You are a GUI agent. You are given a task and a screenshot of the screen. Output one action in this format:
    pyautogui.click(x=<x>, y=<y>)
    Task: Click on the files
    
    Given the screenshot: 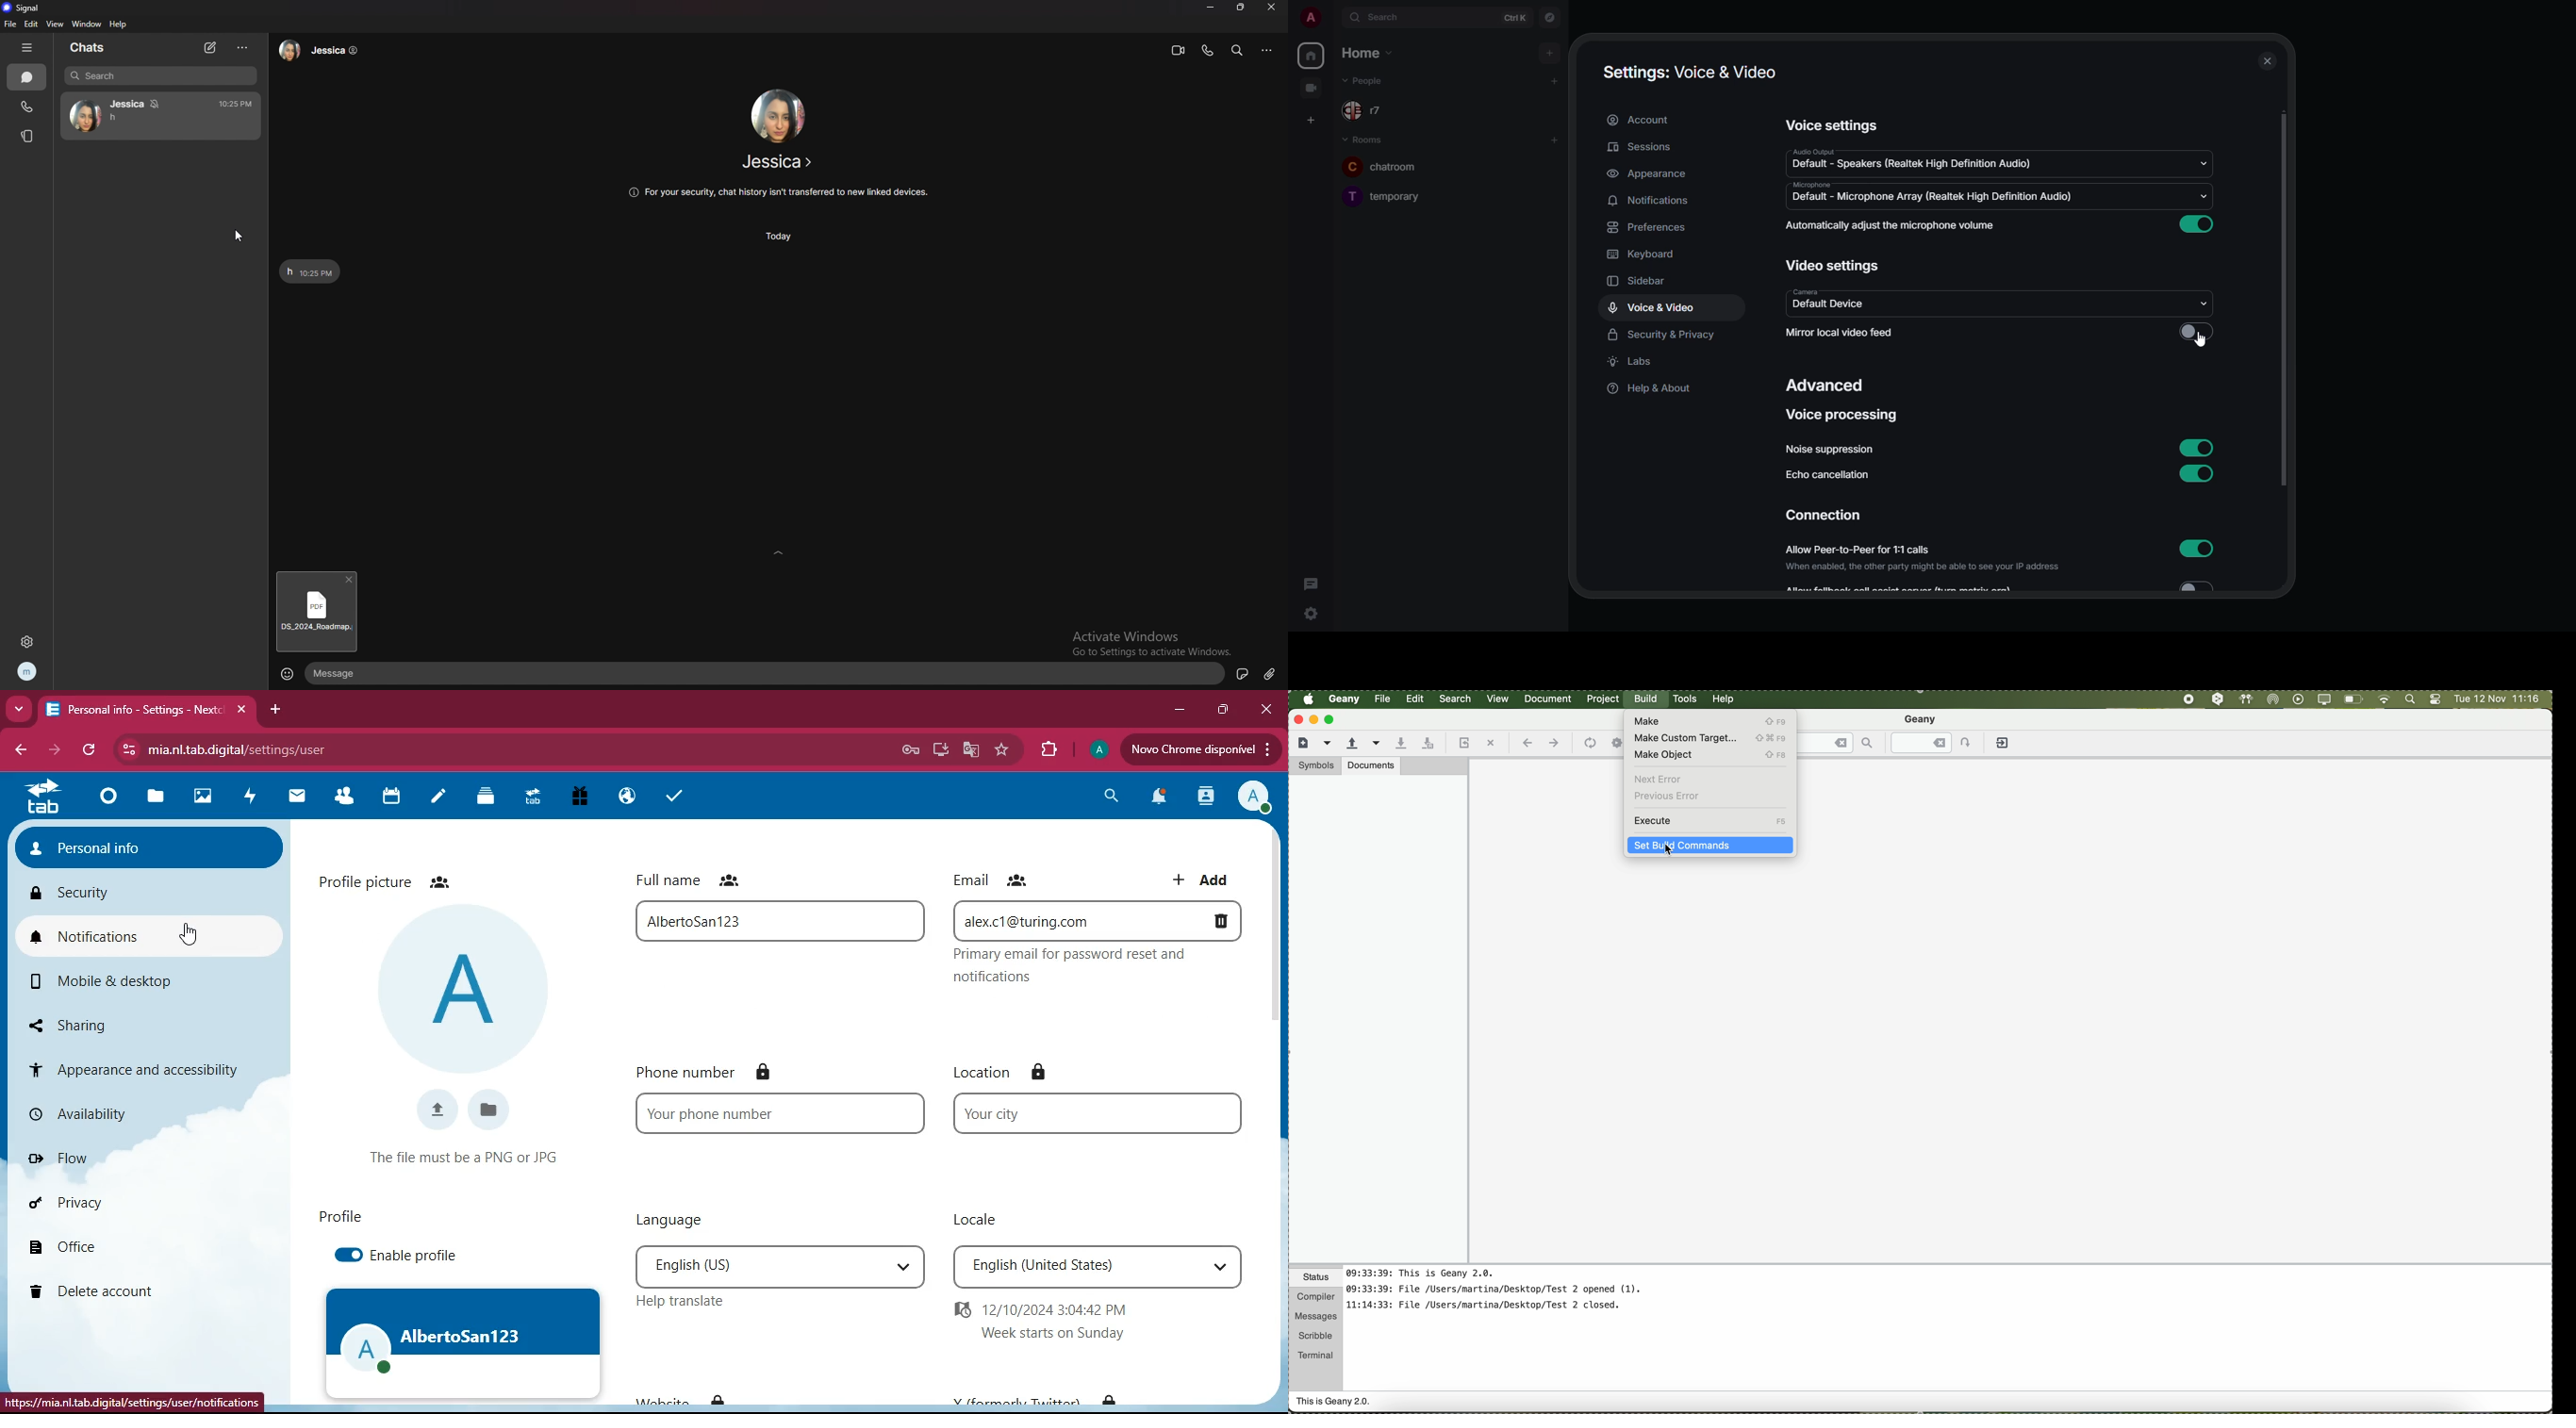 What is the action you would take?
    pyautogui.click(x=157, y=798)
    